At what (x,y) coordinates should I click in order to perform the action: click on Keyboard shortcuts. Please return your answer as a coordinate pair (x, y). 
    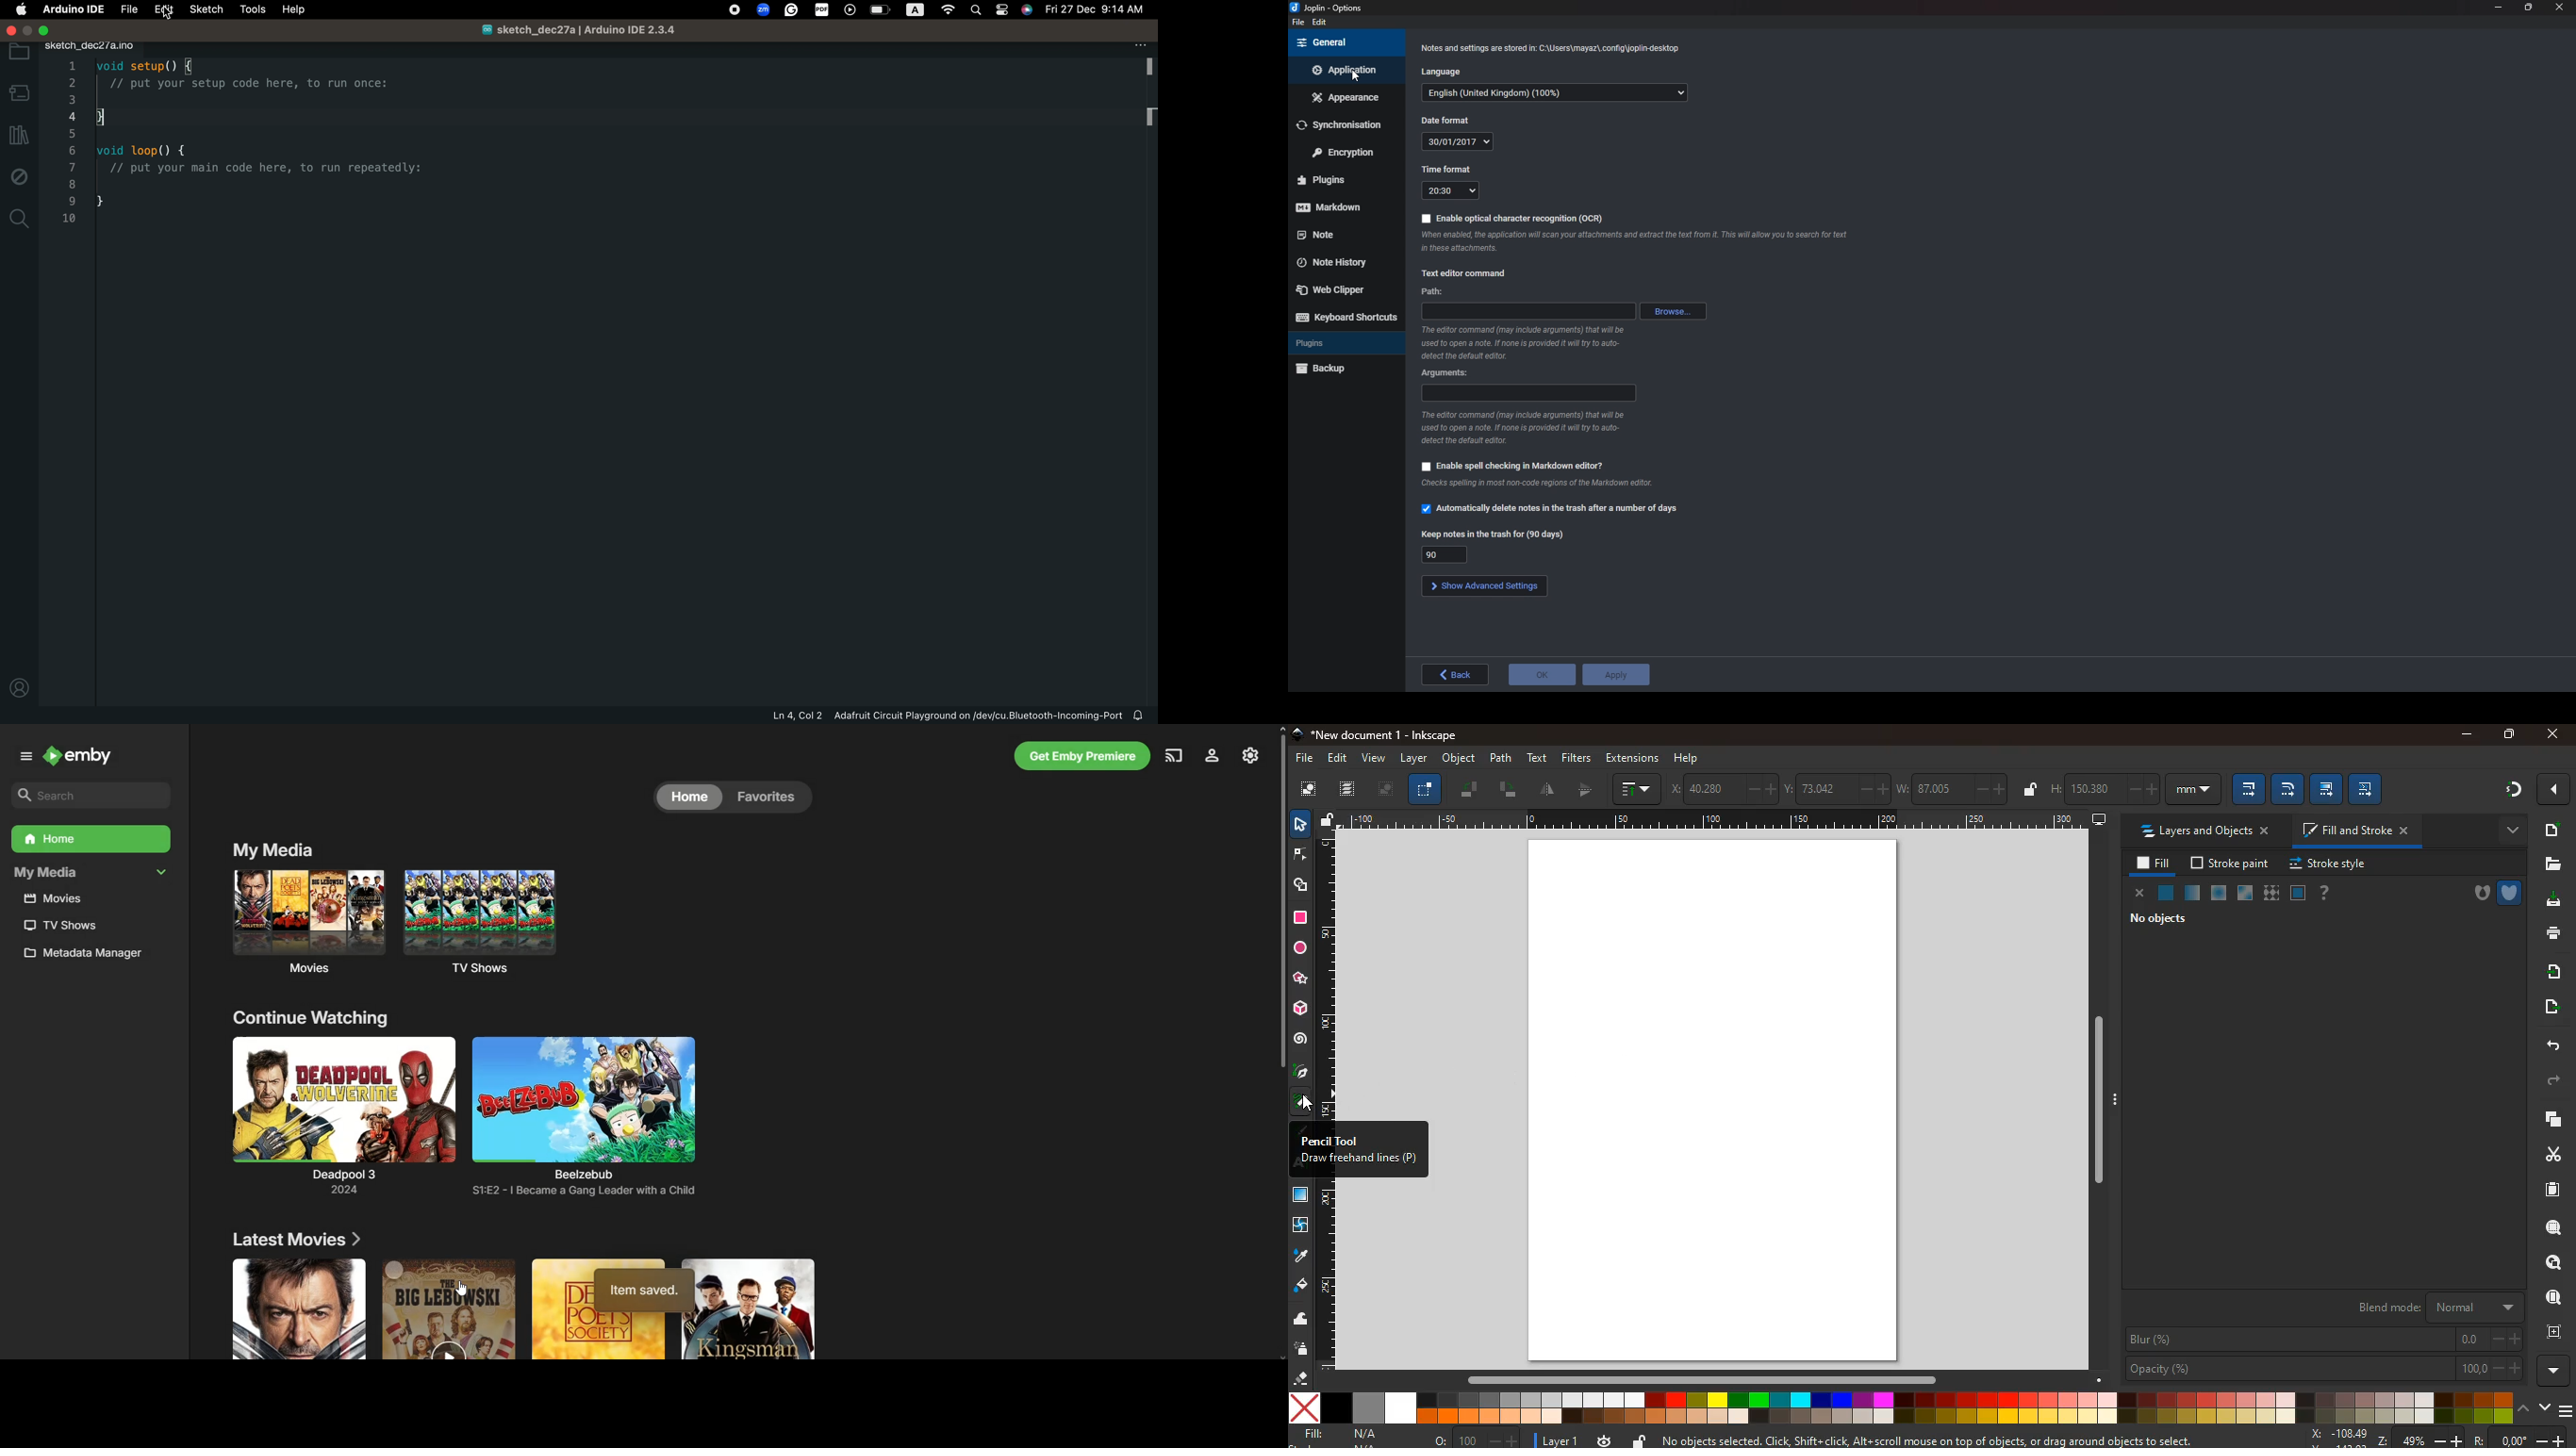
    Looking at the image, I should click on (1348, 317).